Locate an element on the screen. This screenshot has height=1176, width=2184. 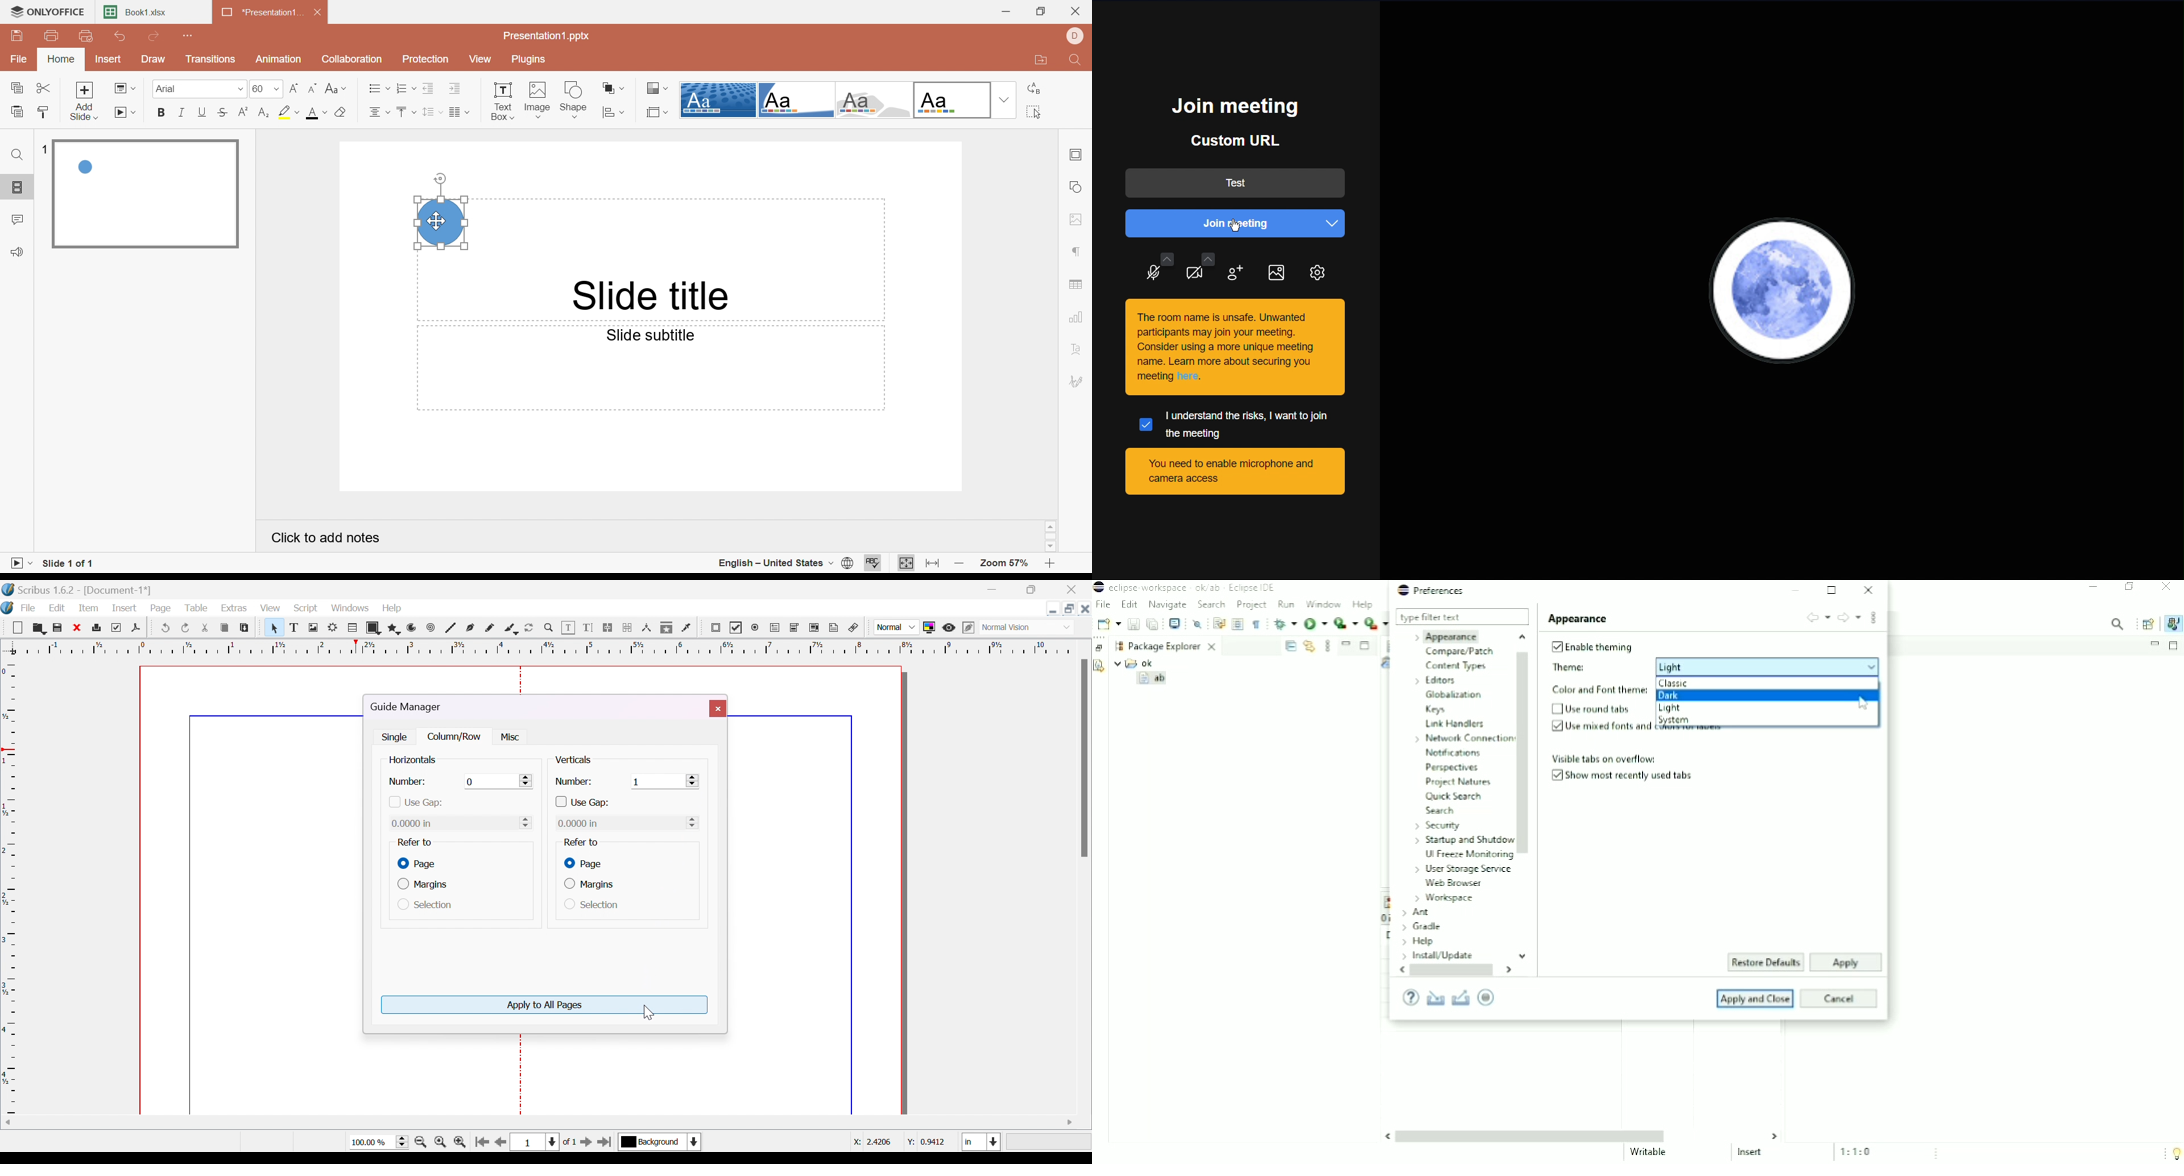
preview  mode is located at coordinates (949, 628).